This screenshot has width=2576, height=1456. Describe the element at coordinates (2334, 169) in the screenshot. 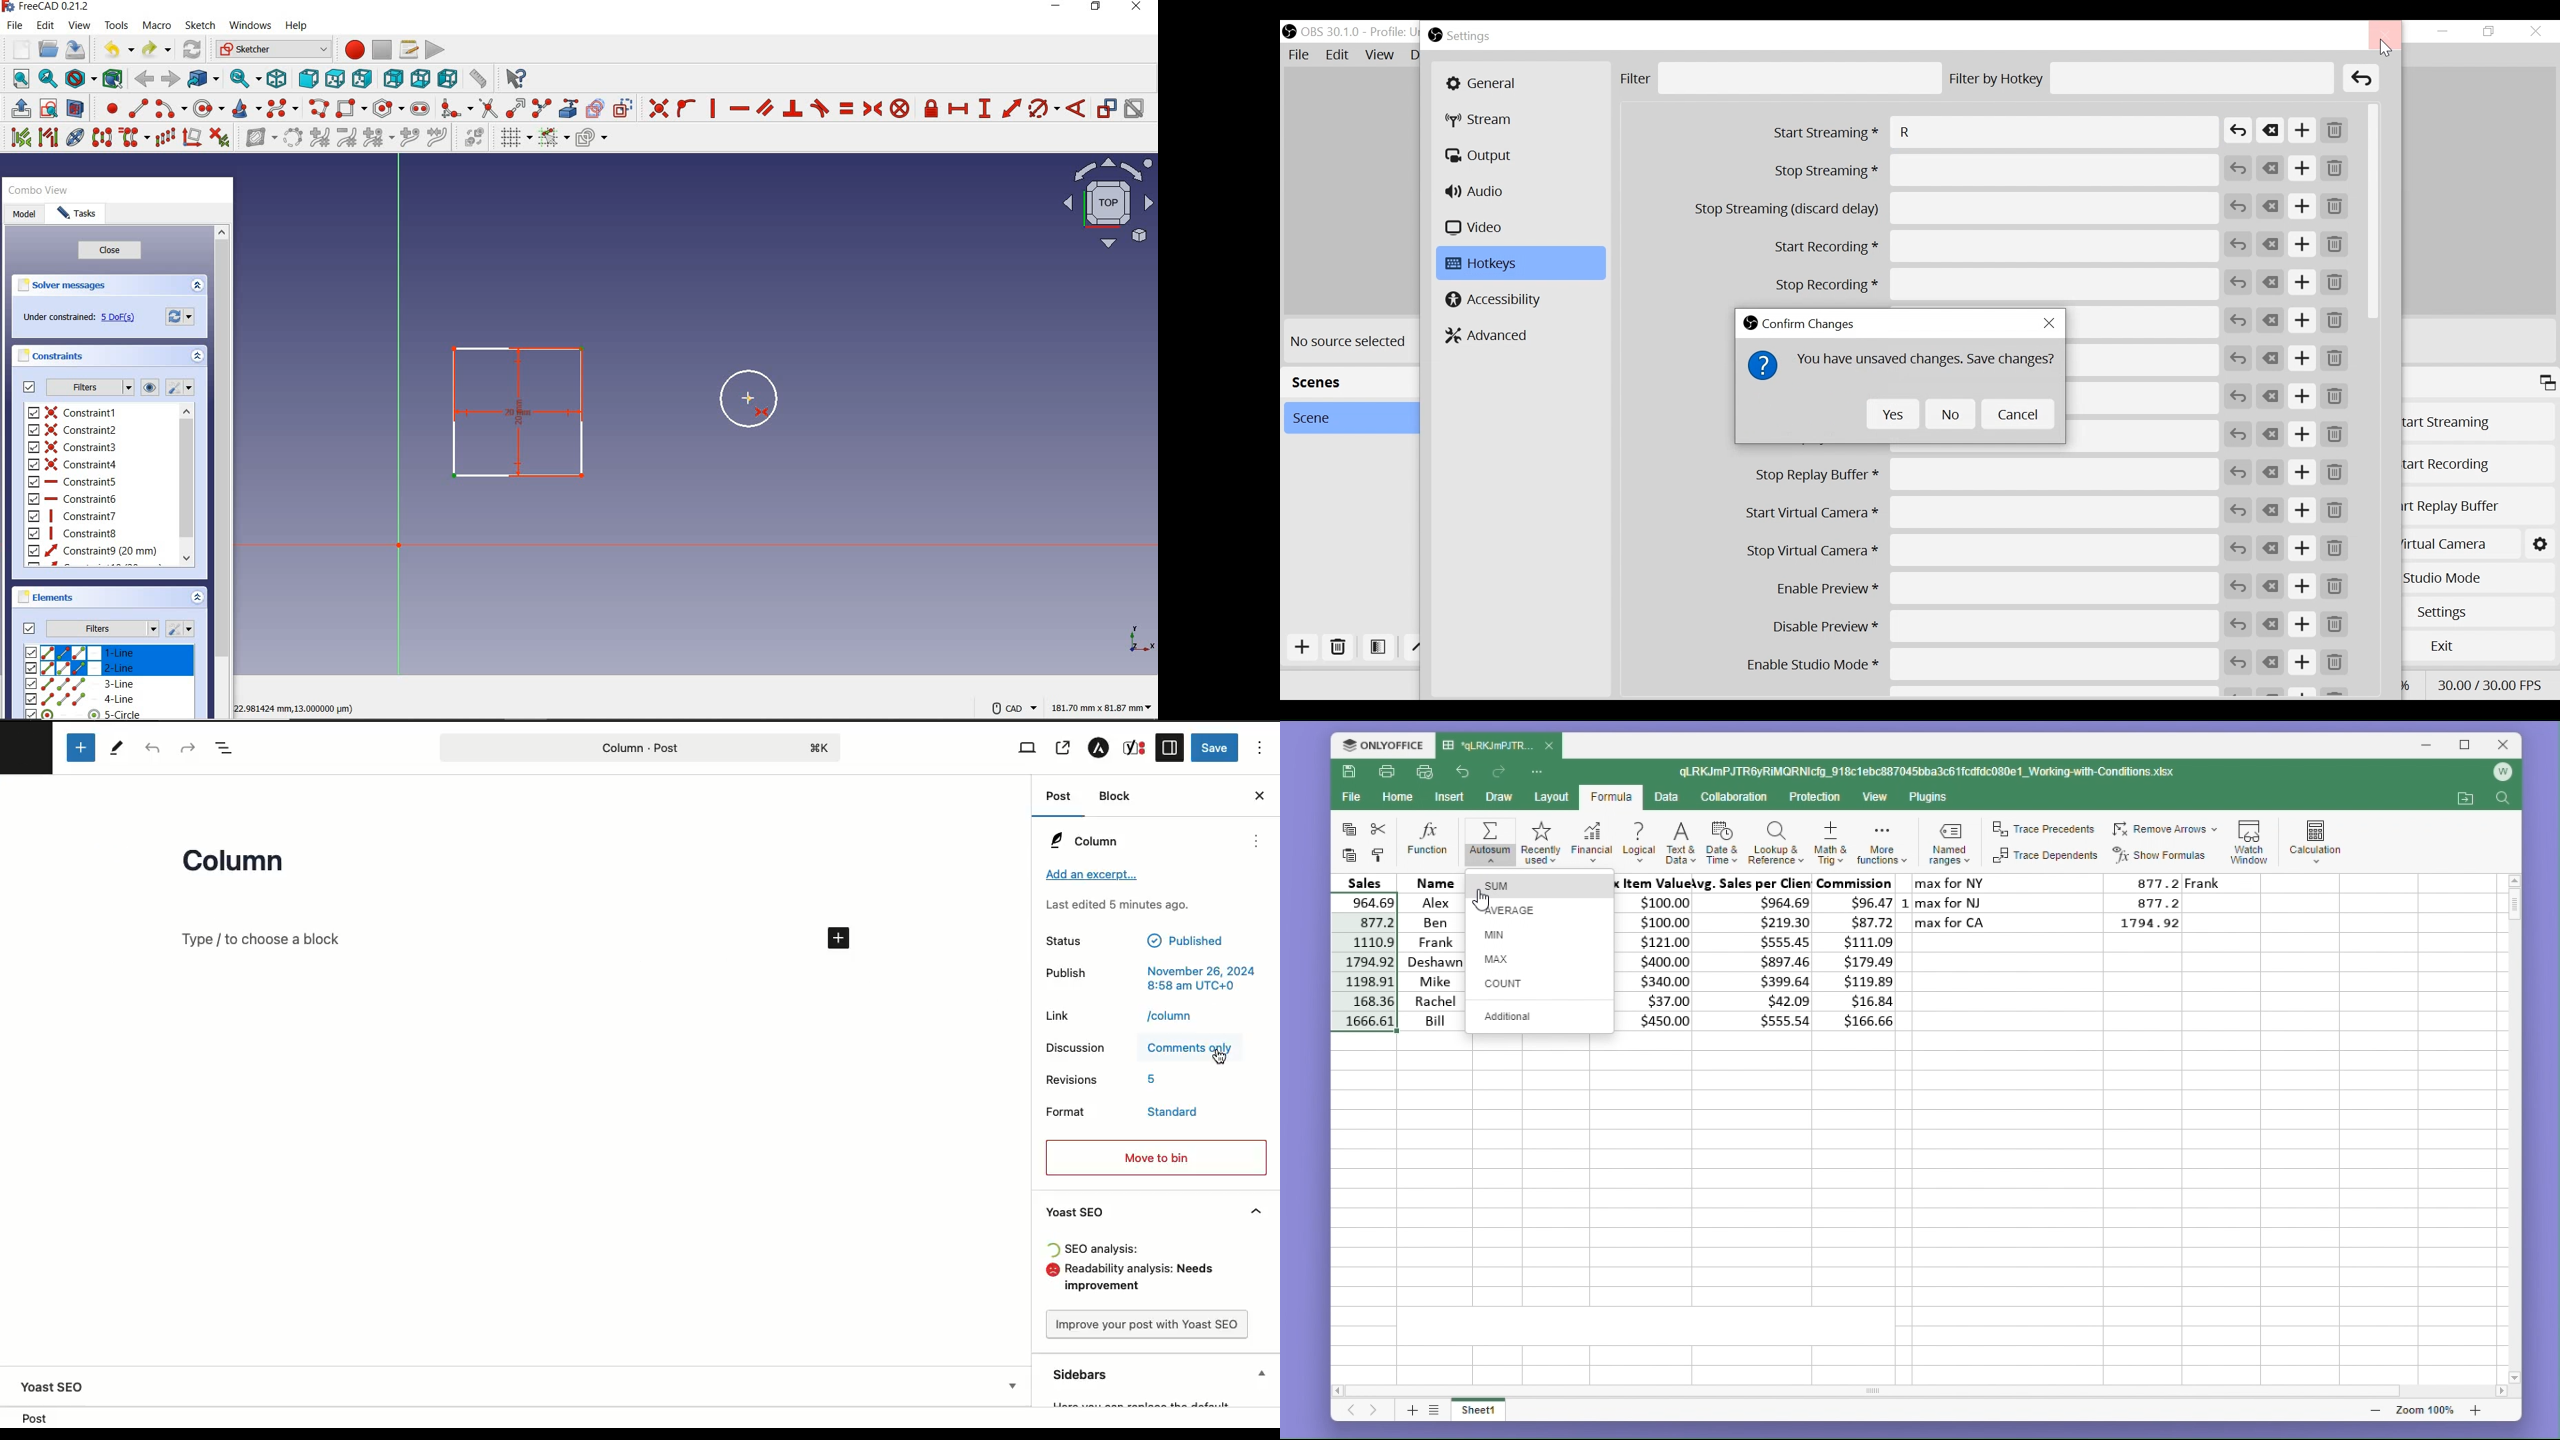

I see `Remove` at that location.